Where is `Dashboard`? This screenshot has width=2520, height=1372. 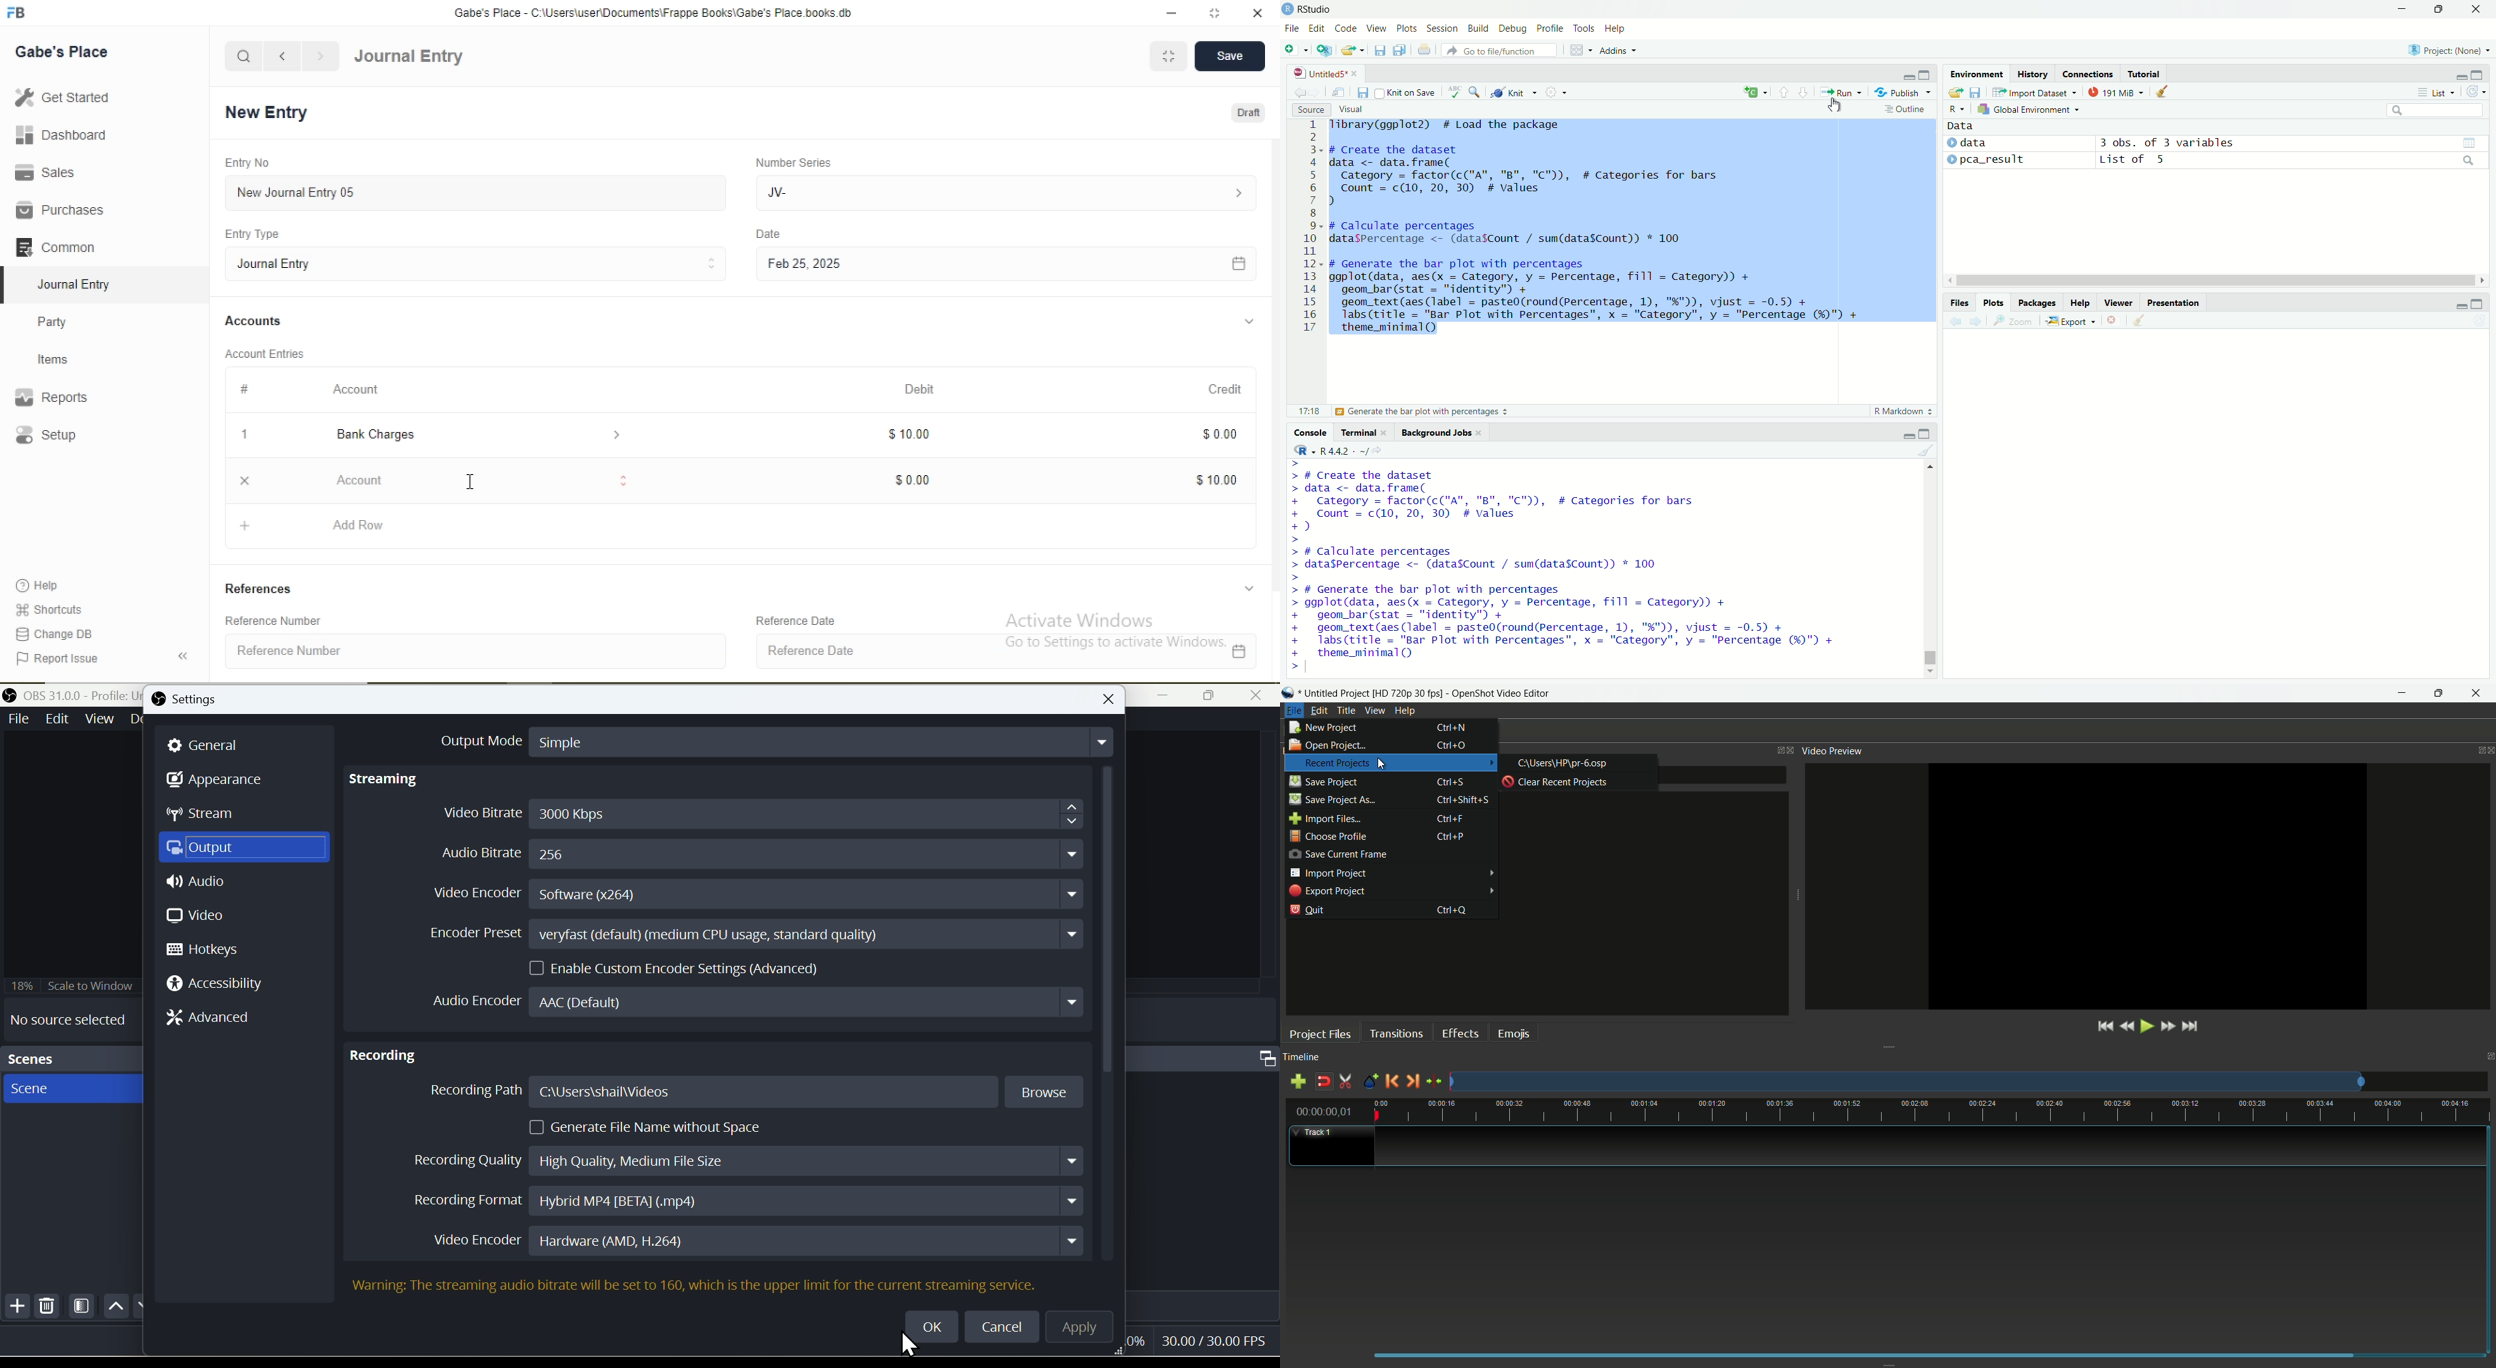
Dashboard is located at coordinates (55, 136).